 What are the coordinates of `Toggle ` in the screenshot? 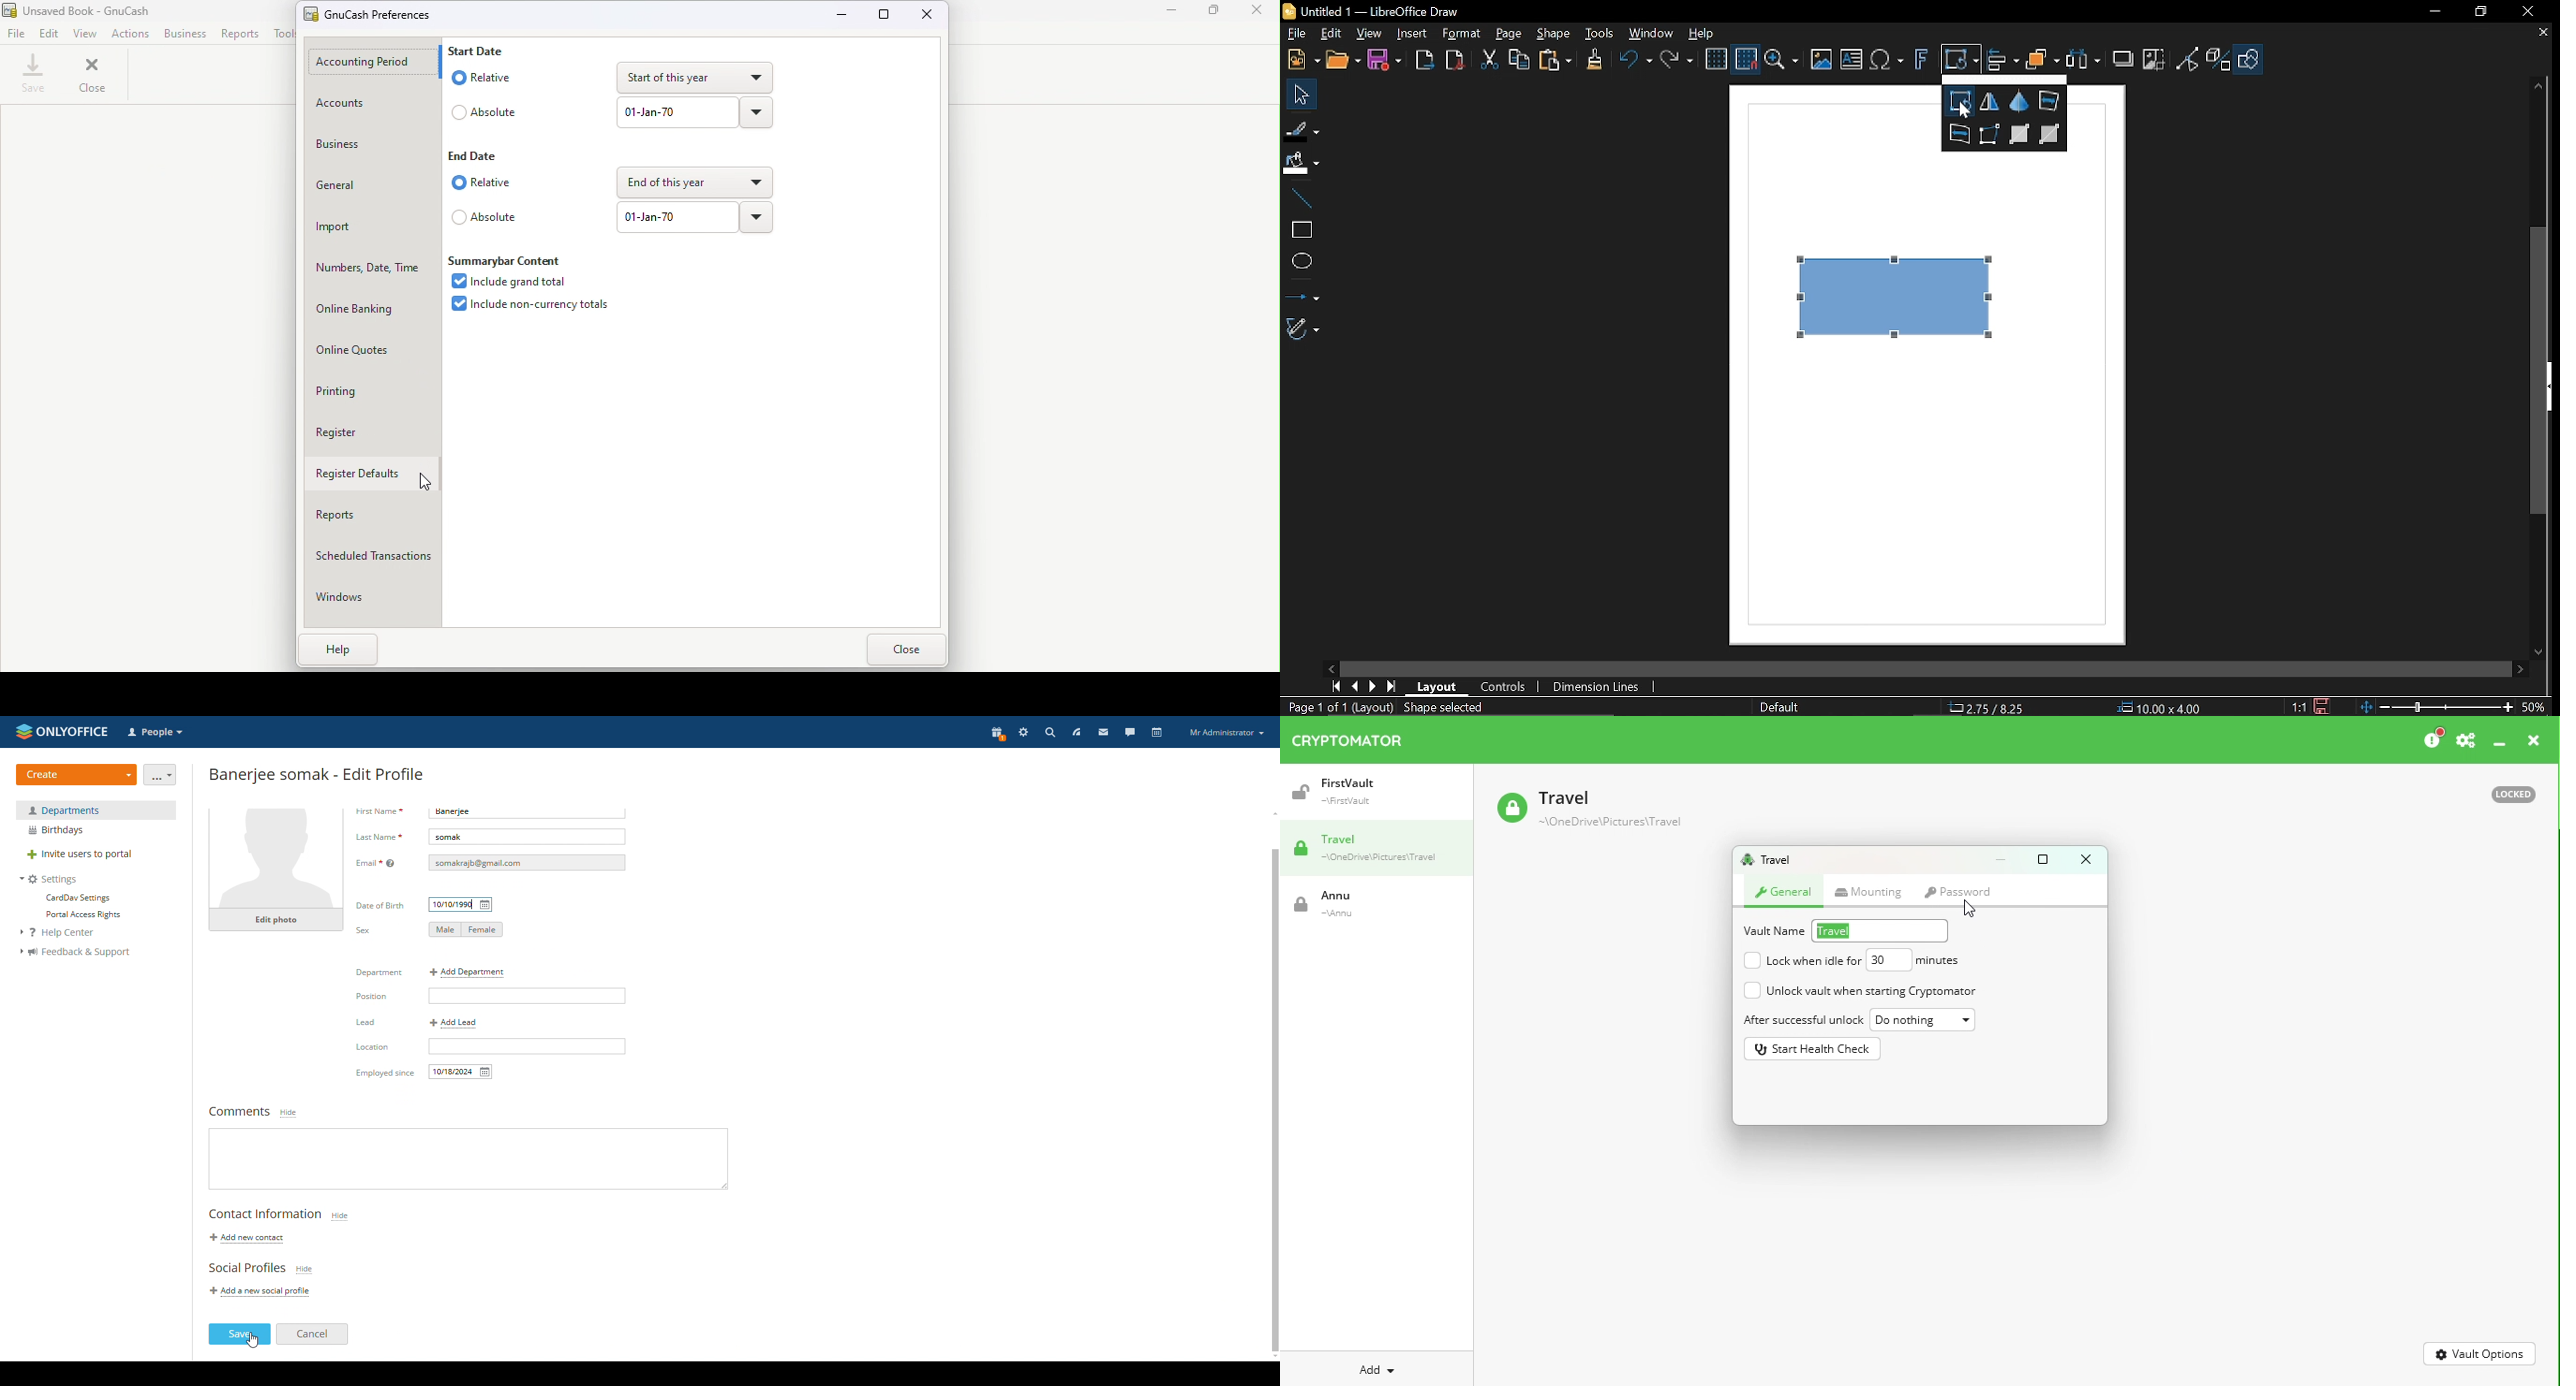 It's located at (2189, 61).